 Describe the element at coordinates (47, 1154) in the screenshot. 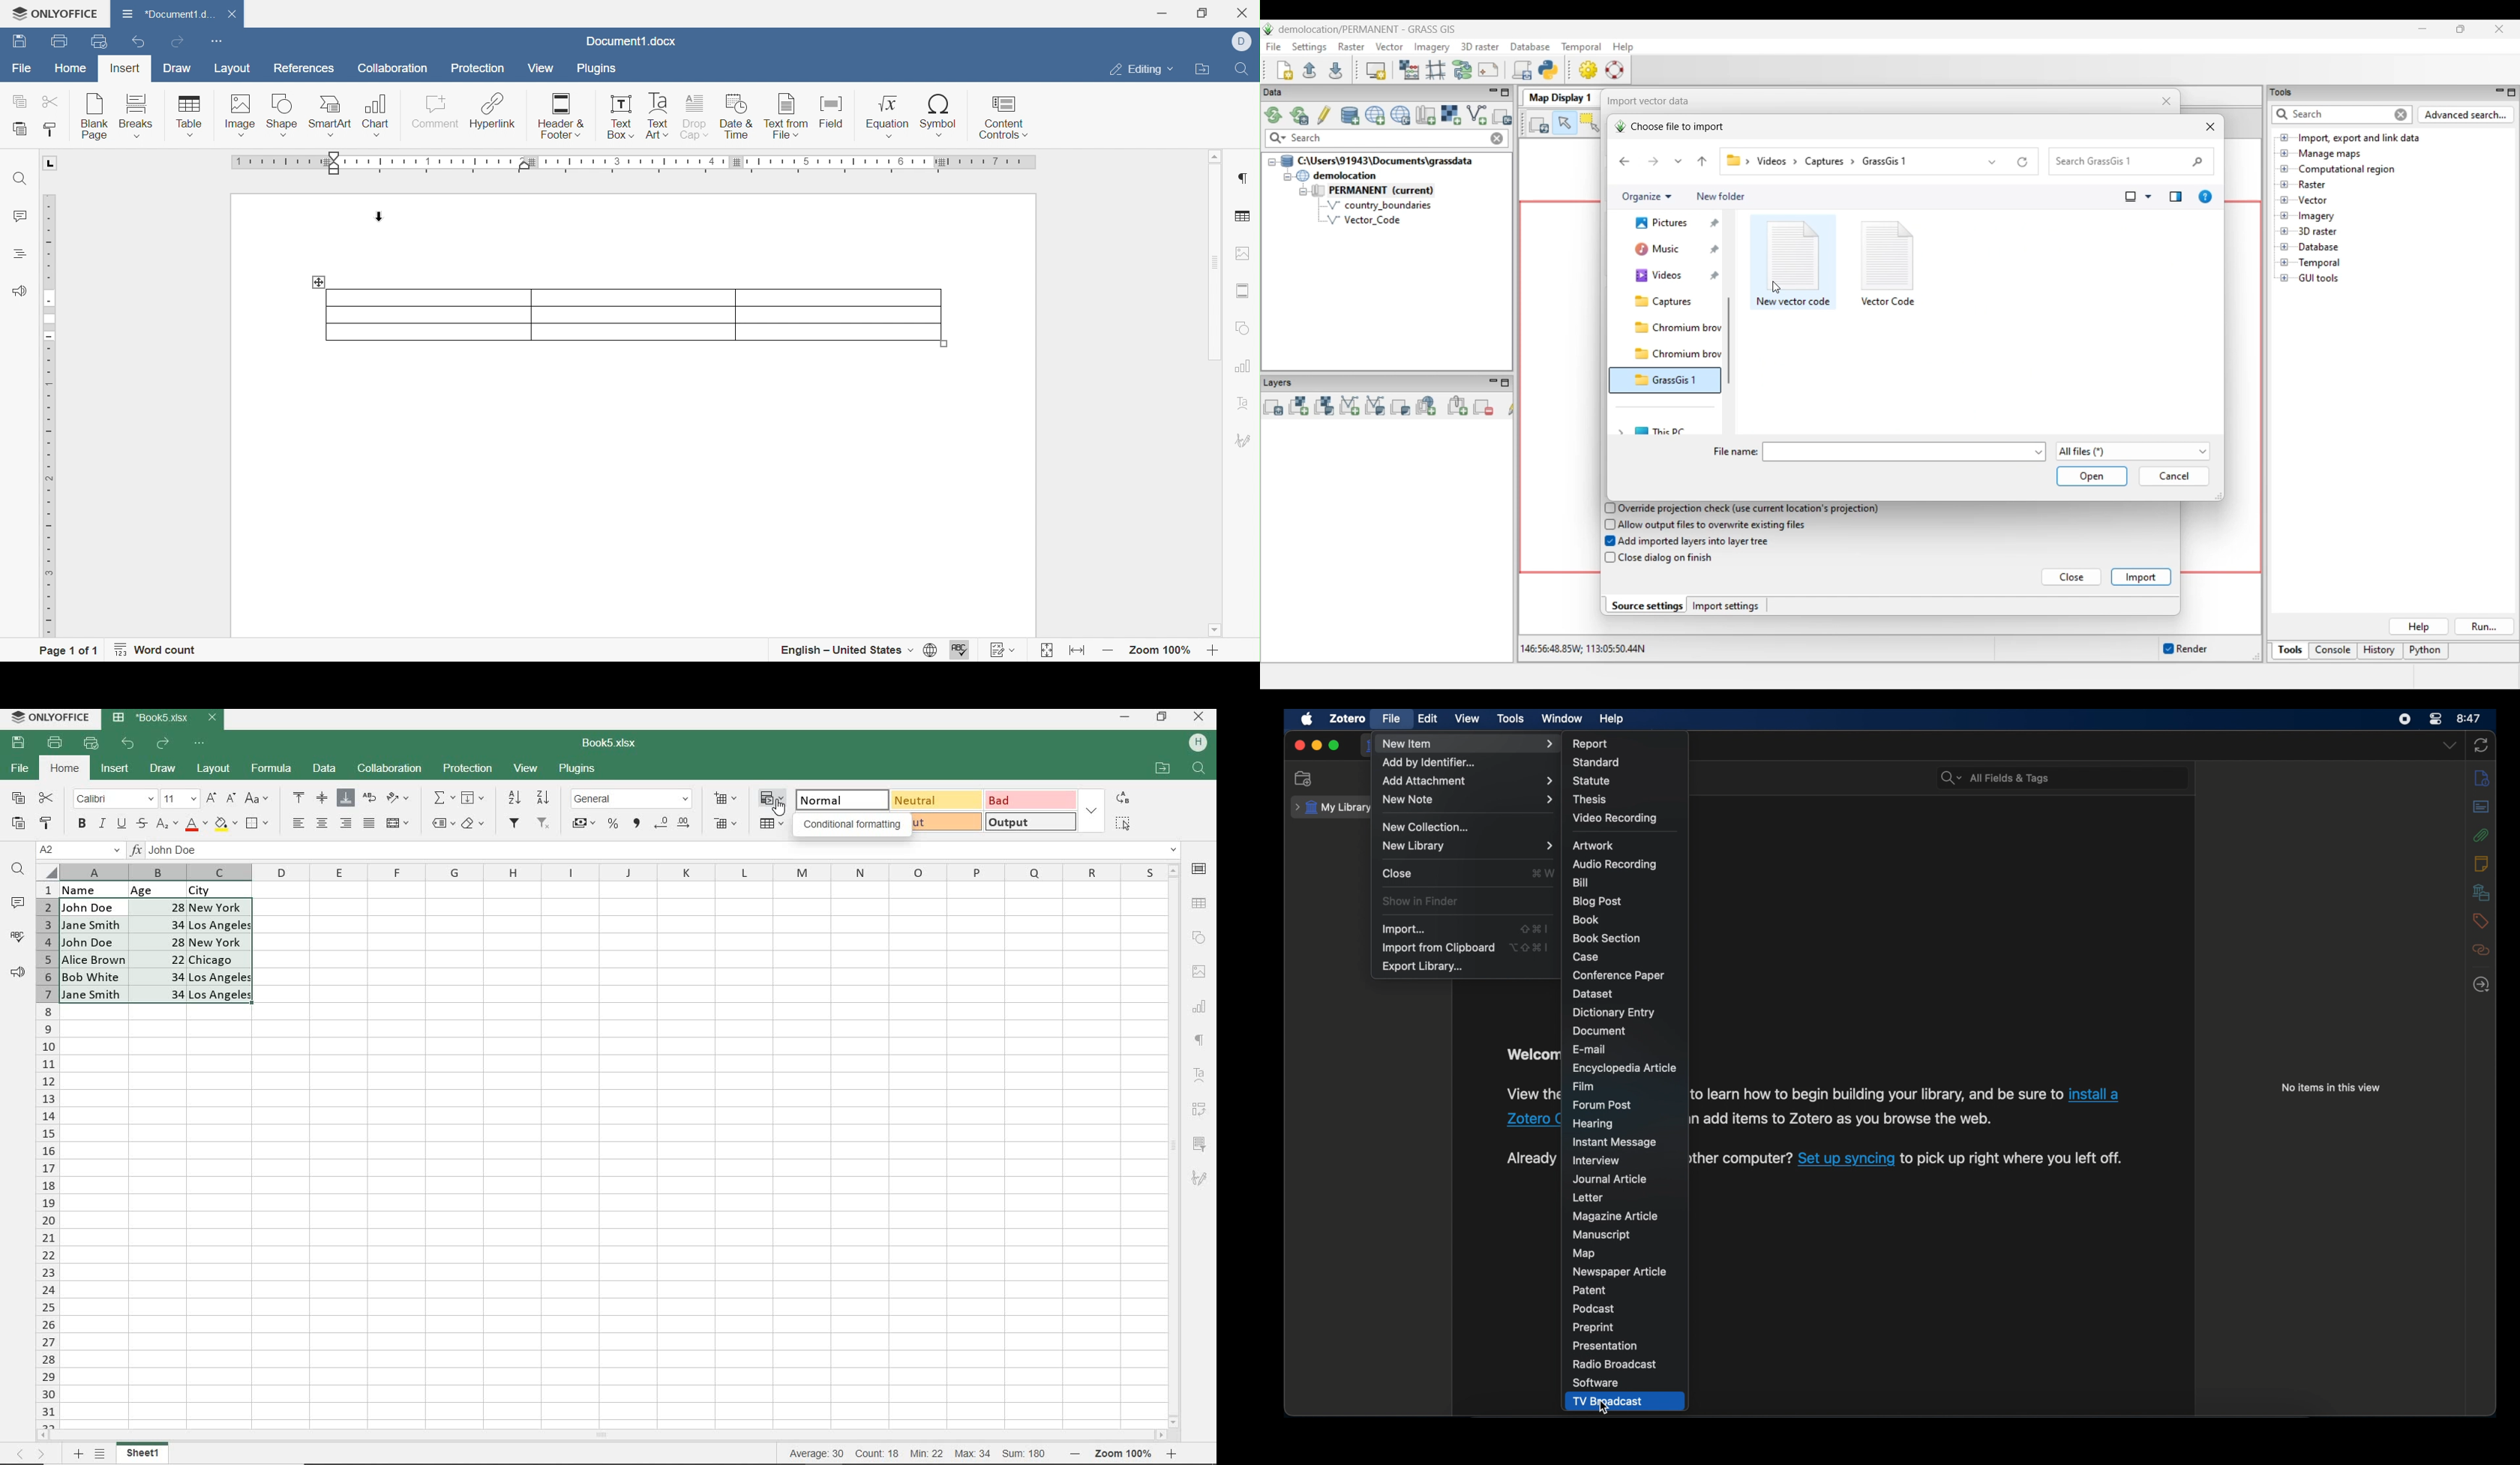

I see `COLUMNS` at that location.